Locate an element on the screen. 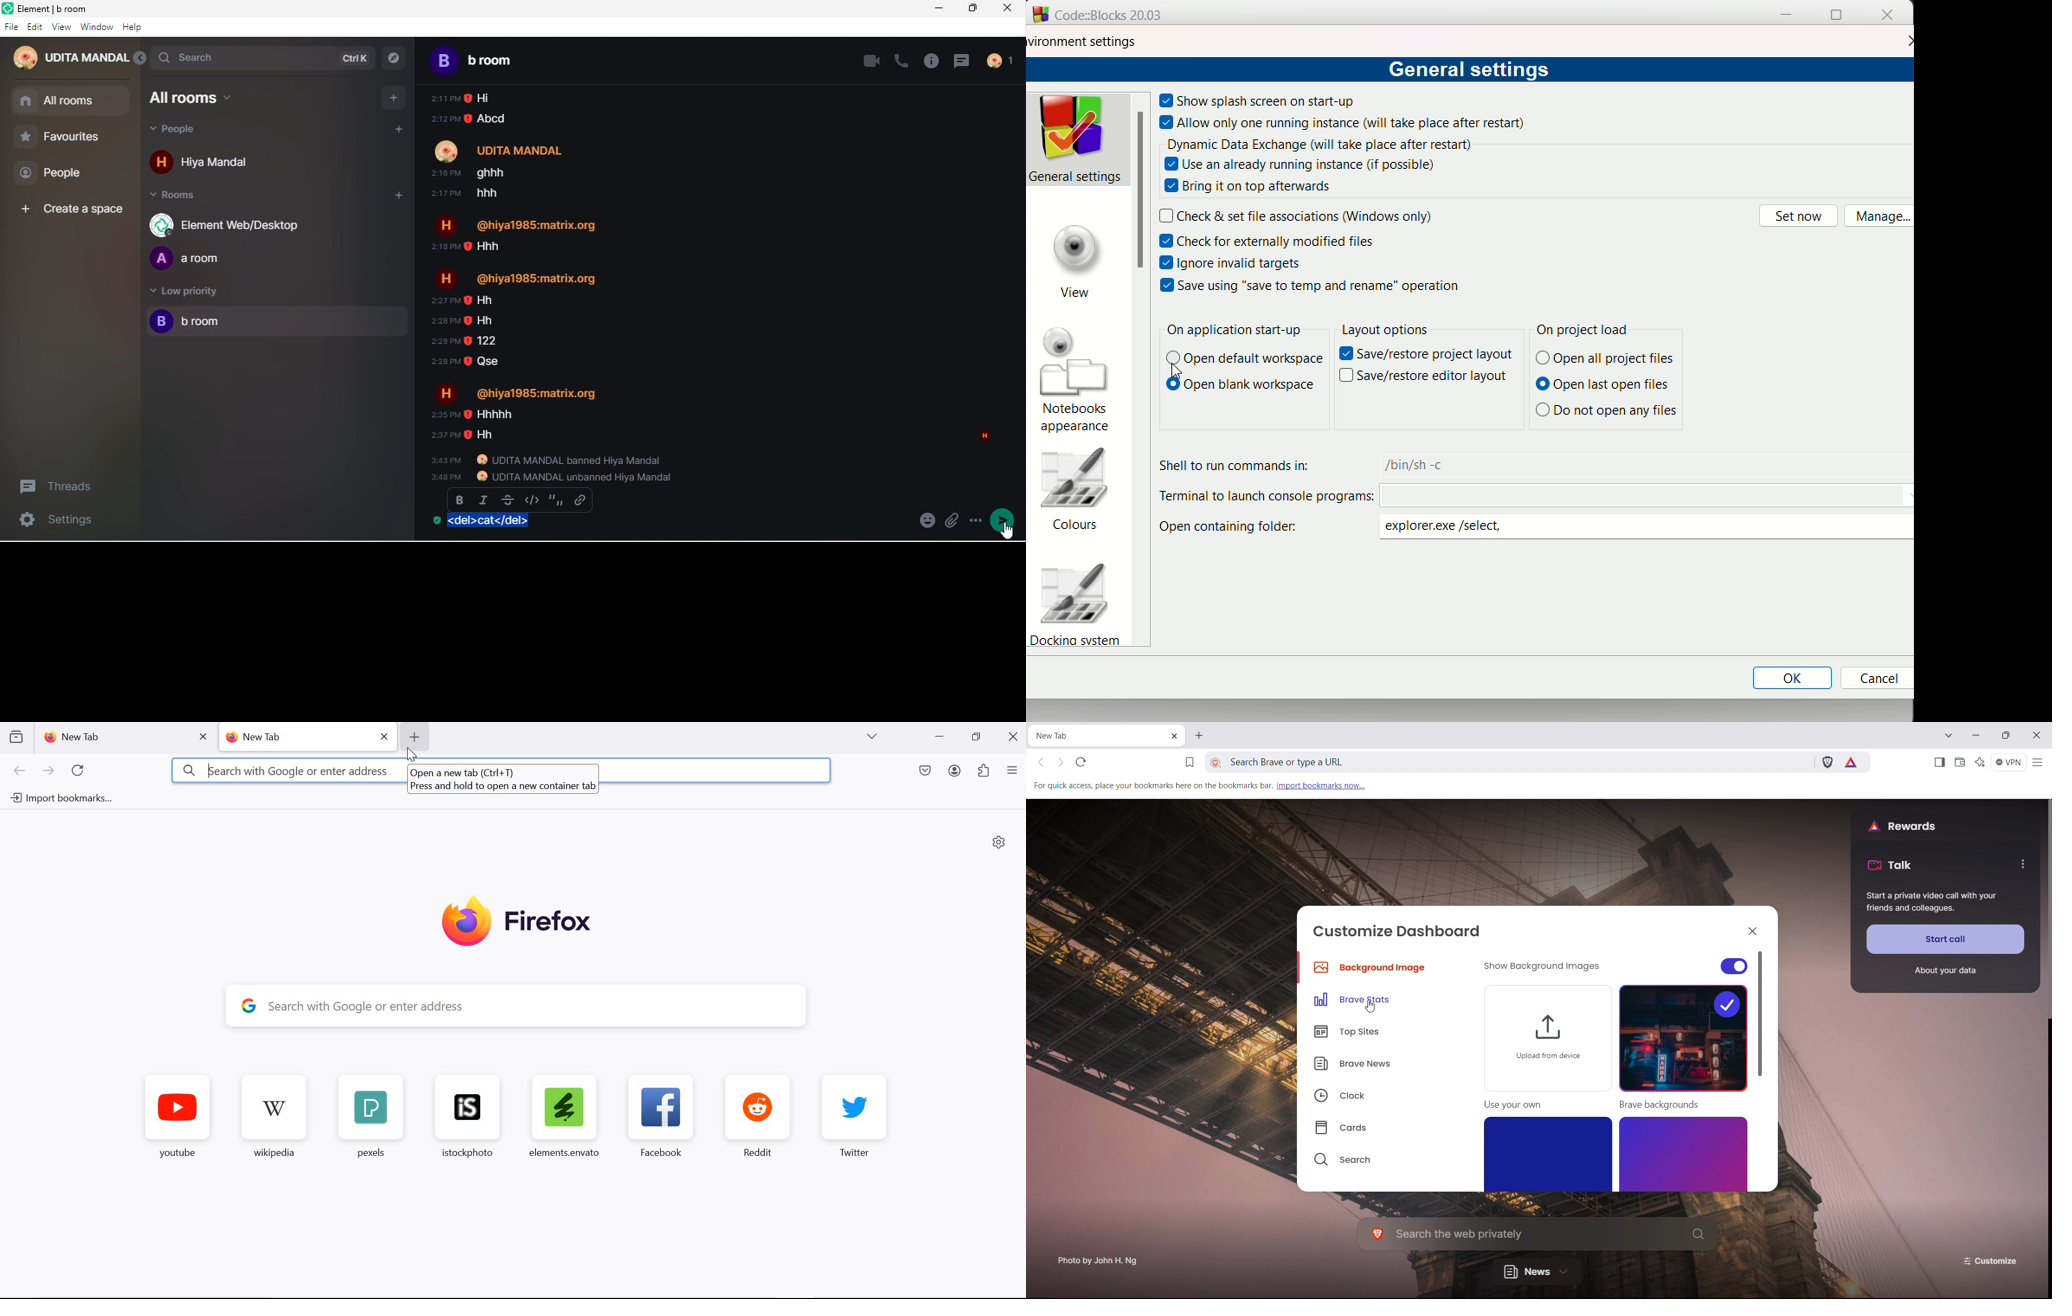 This screenshot has height=1316, width=2072. create a space is located at coordinates (75, 210).